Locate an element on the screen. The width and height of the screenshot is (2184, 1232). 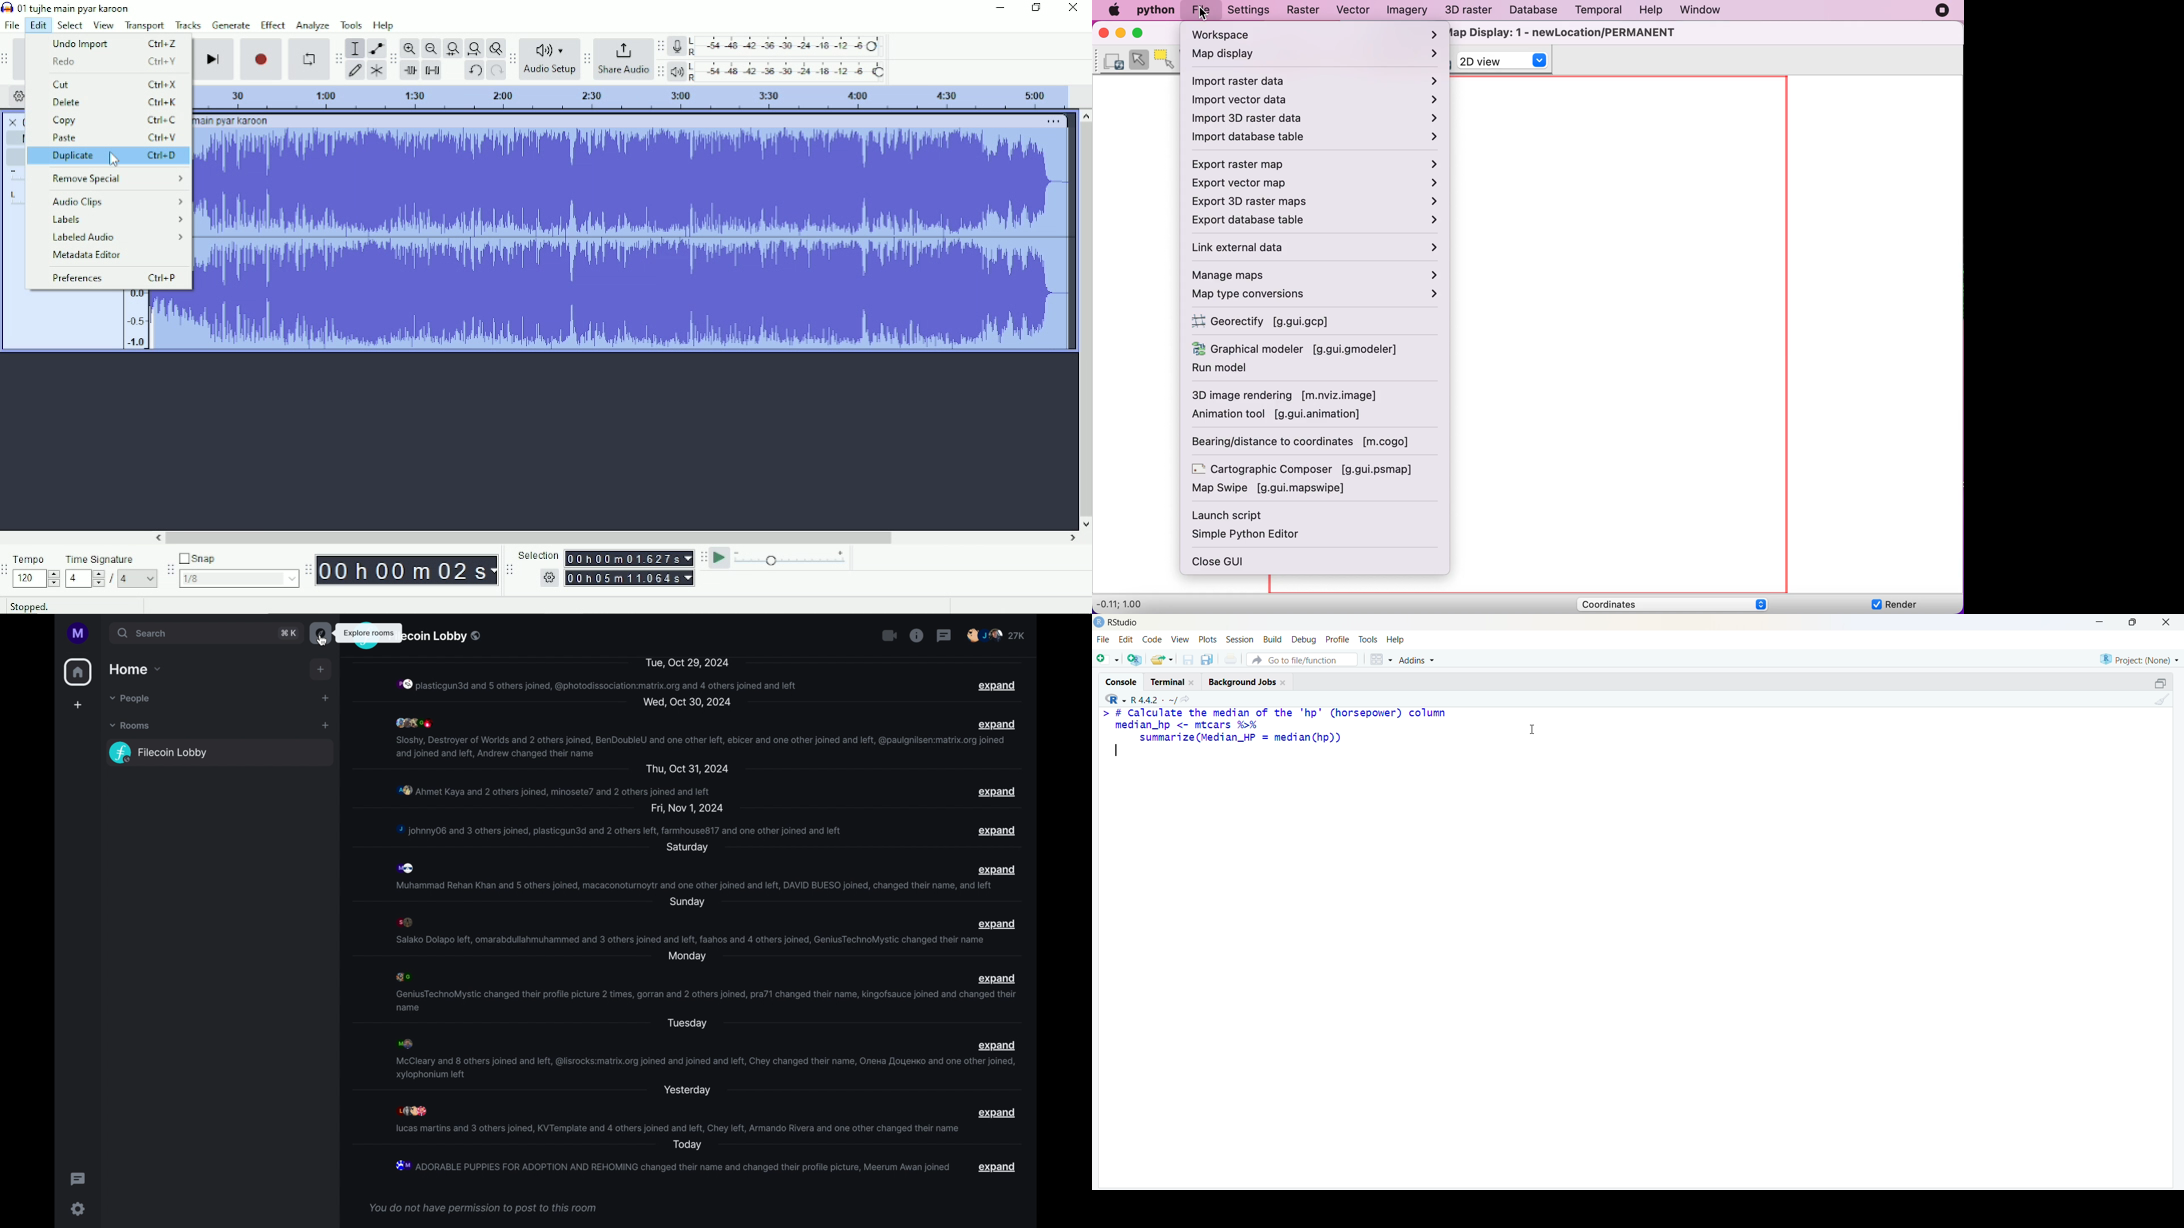
R 4.4.2 ~/ is located at coordinates (1155, 700).